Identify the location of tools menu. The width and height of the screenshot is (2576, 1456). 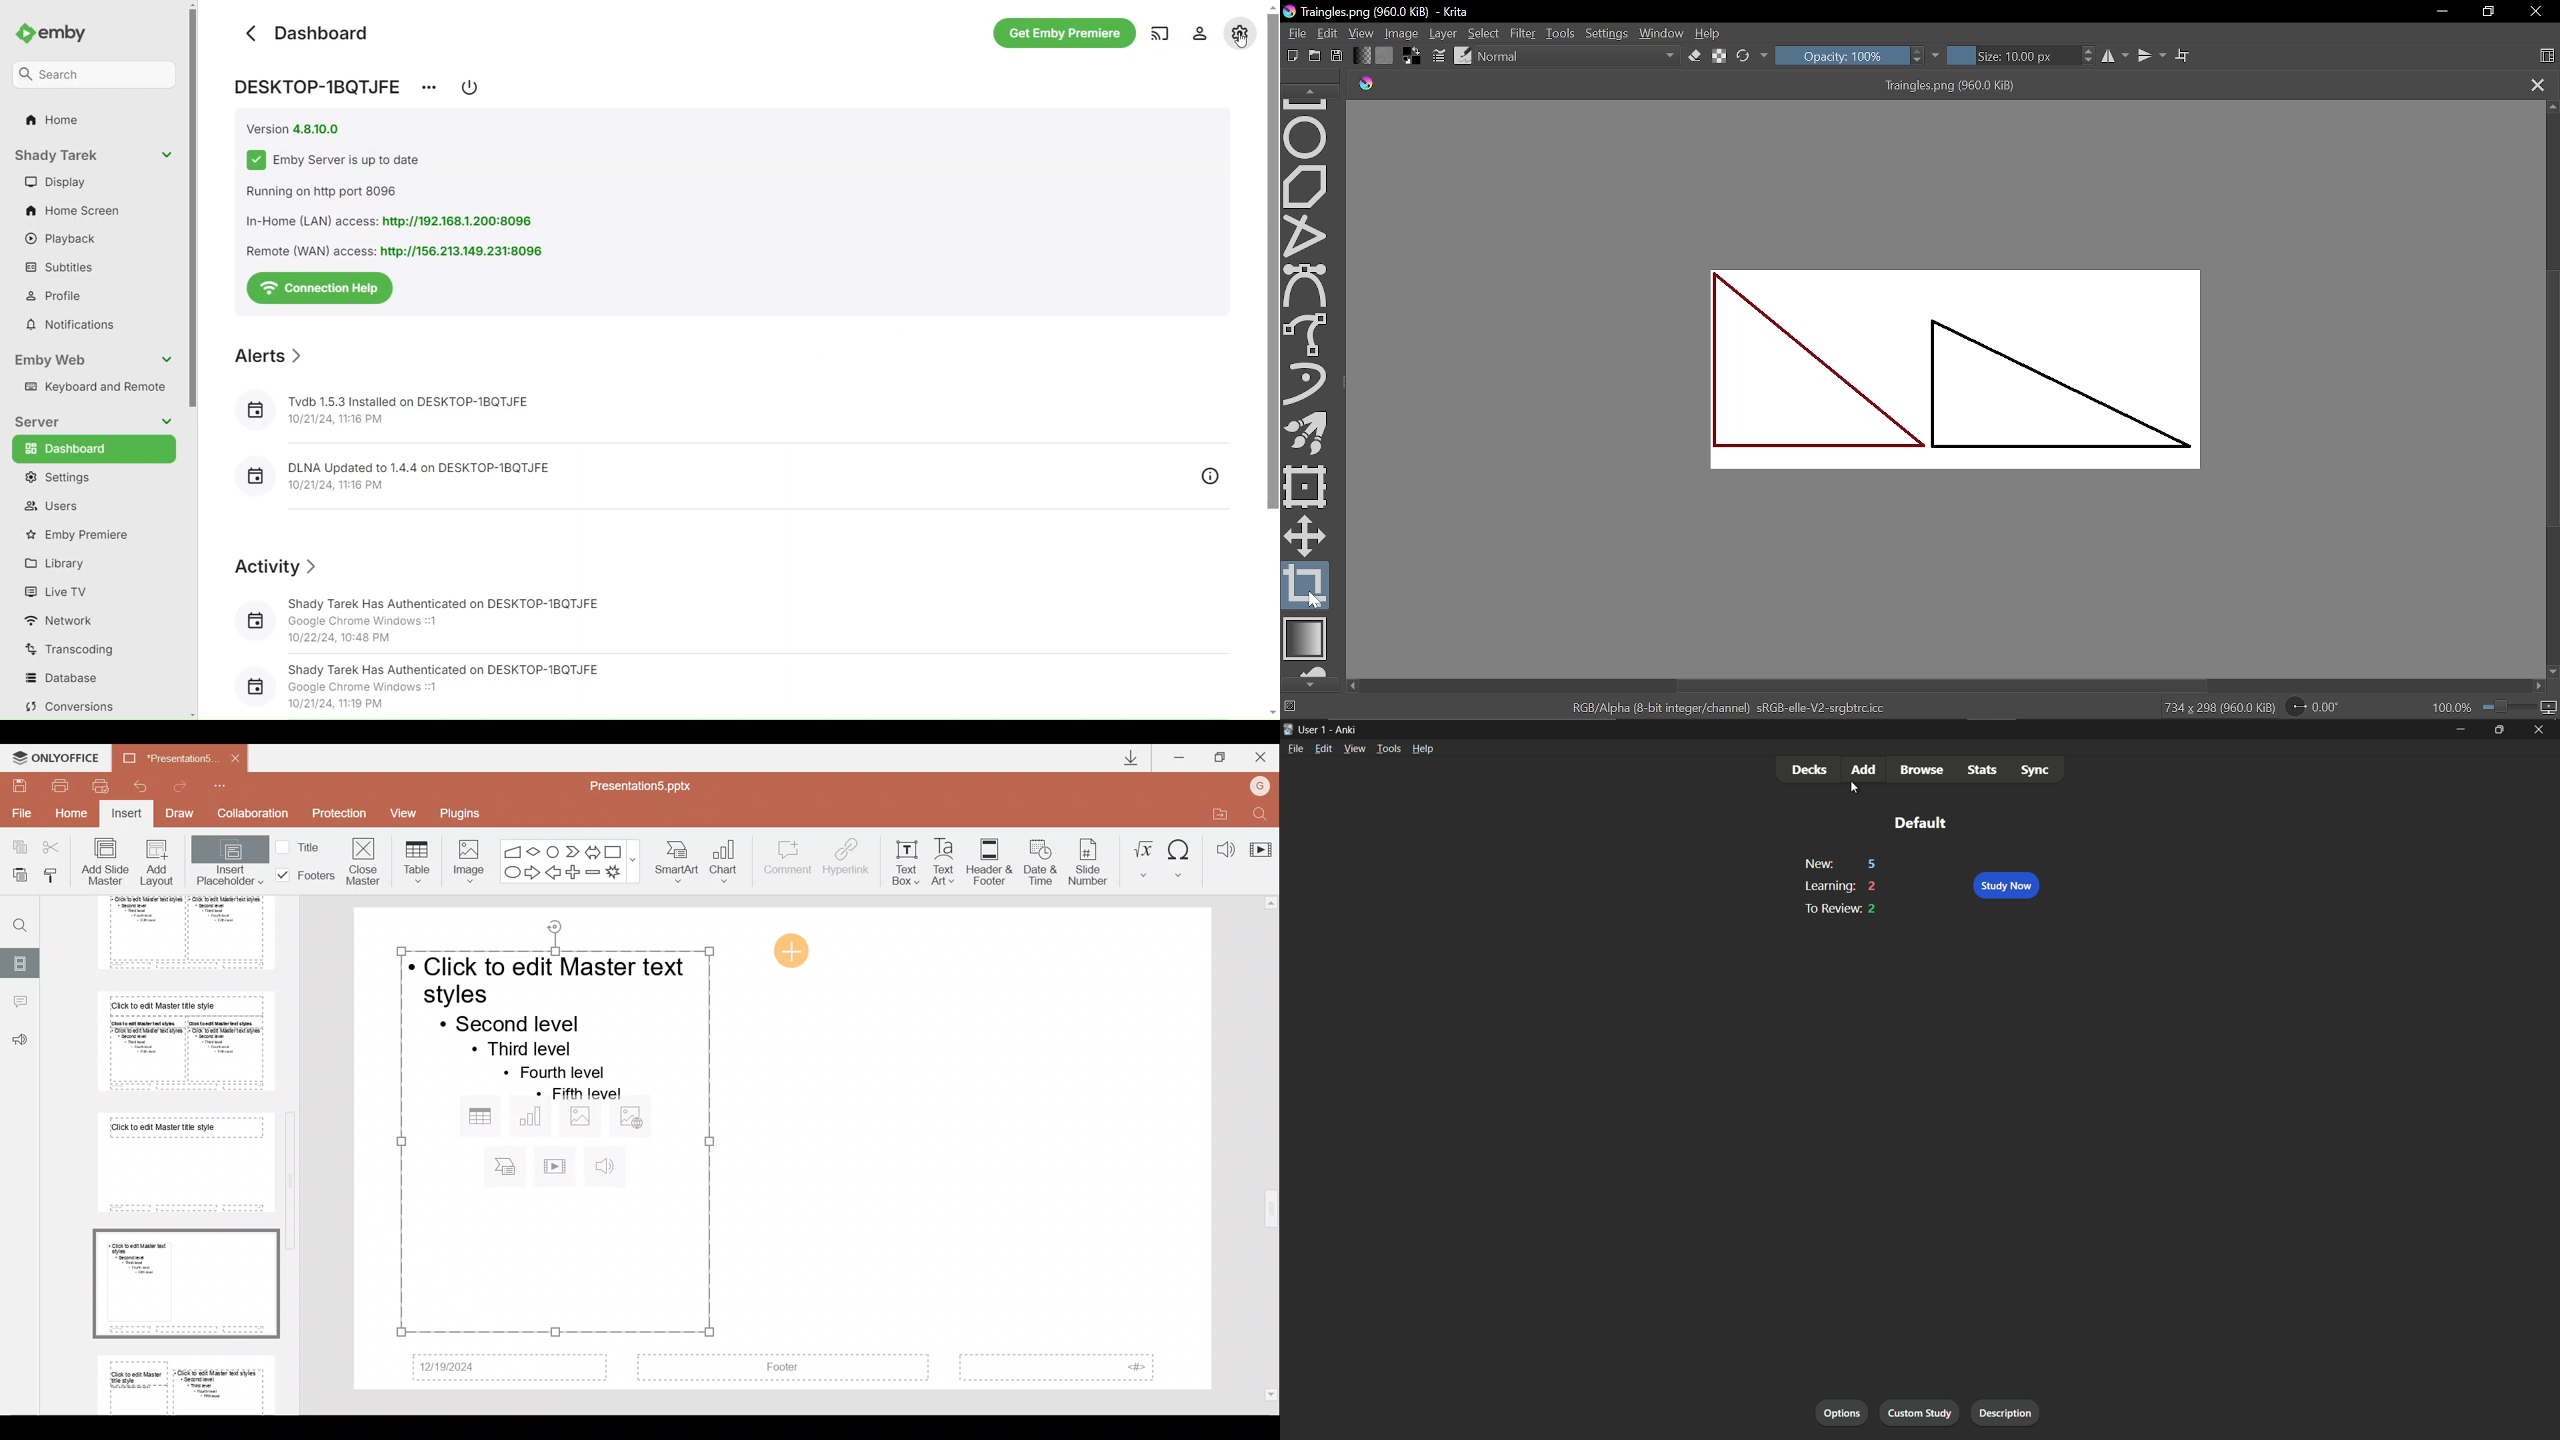
(1389, 749).